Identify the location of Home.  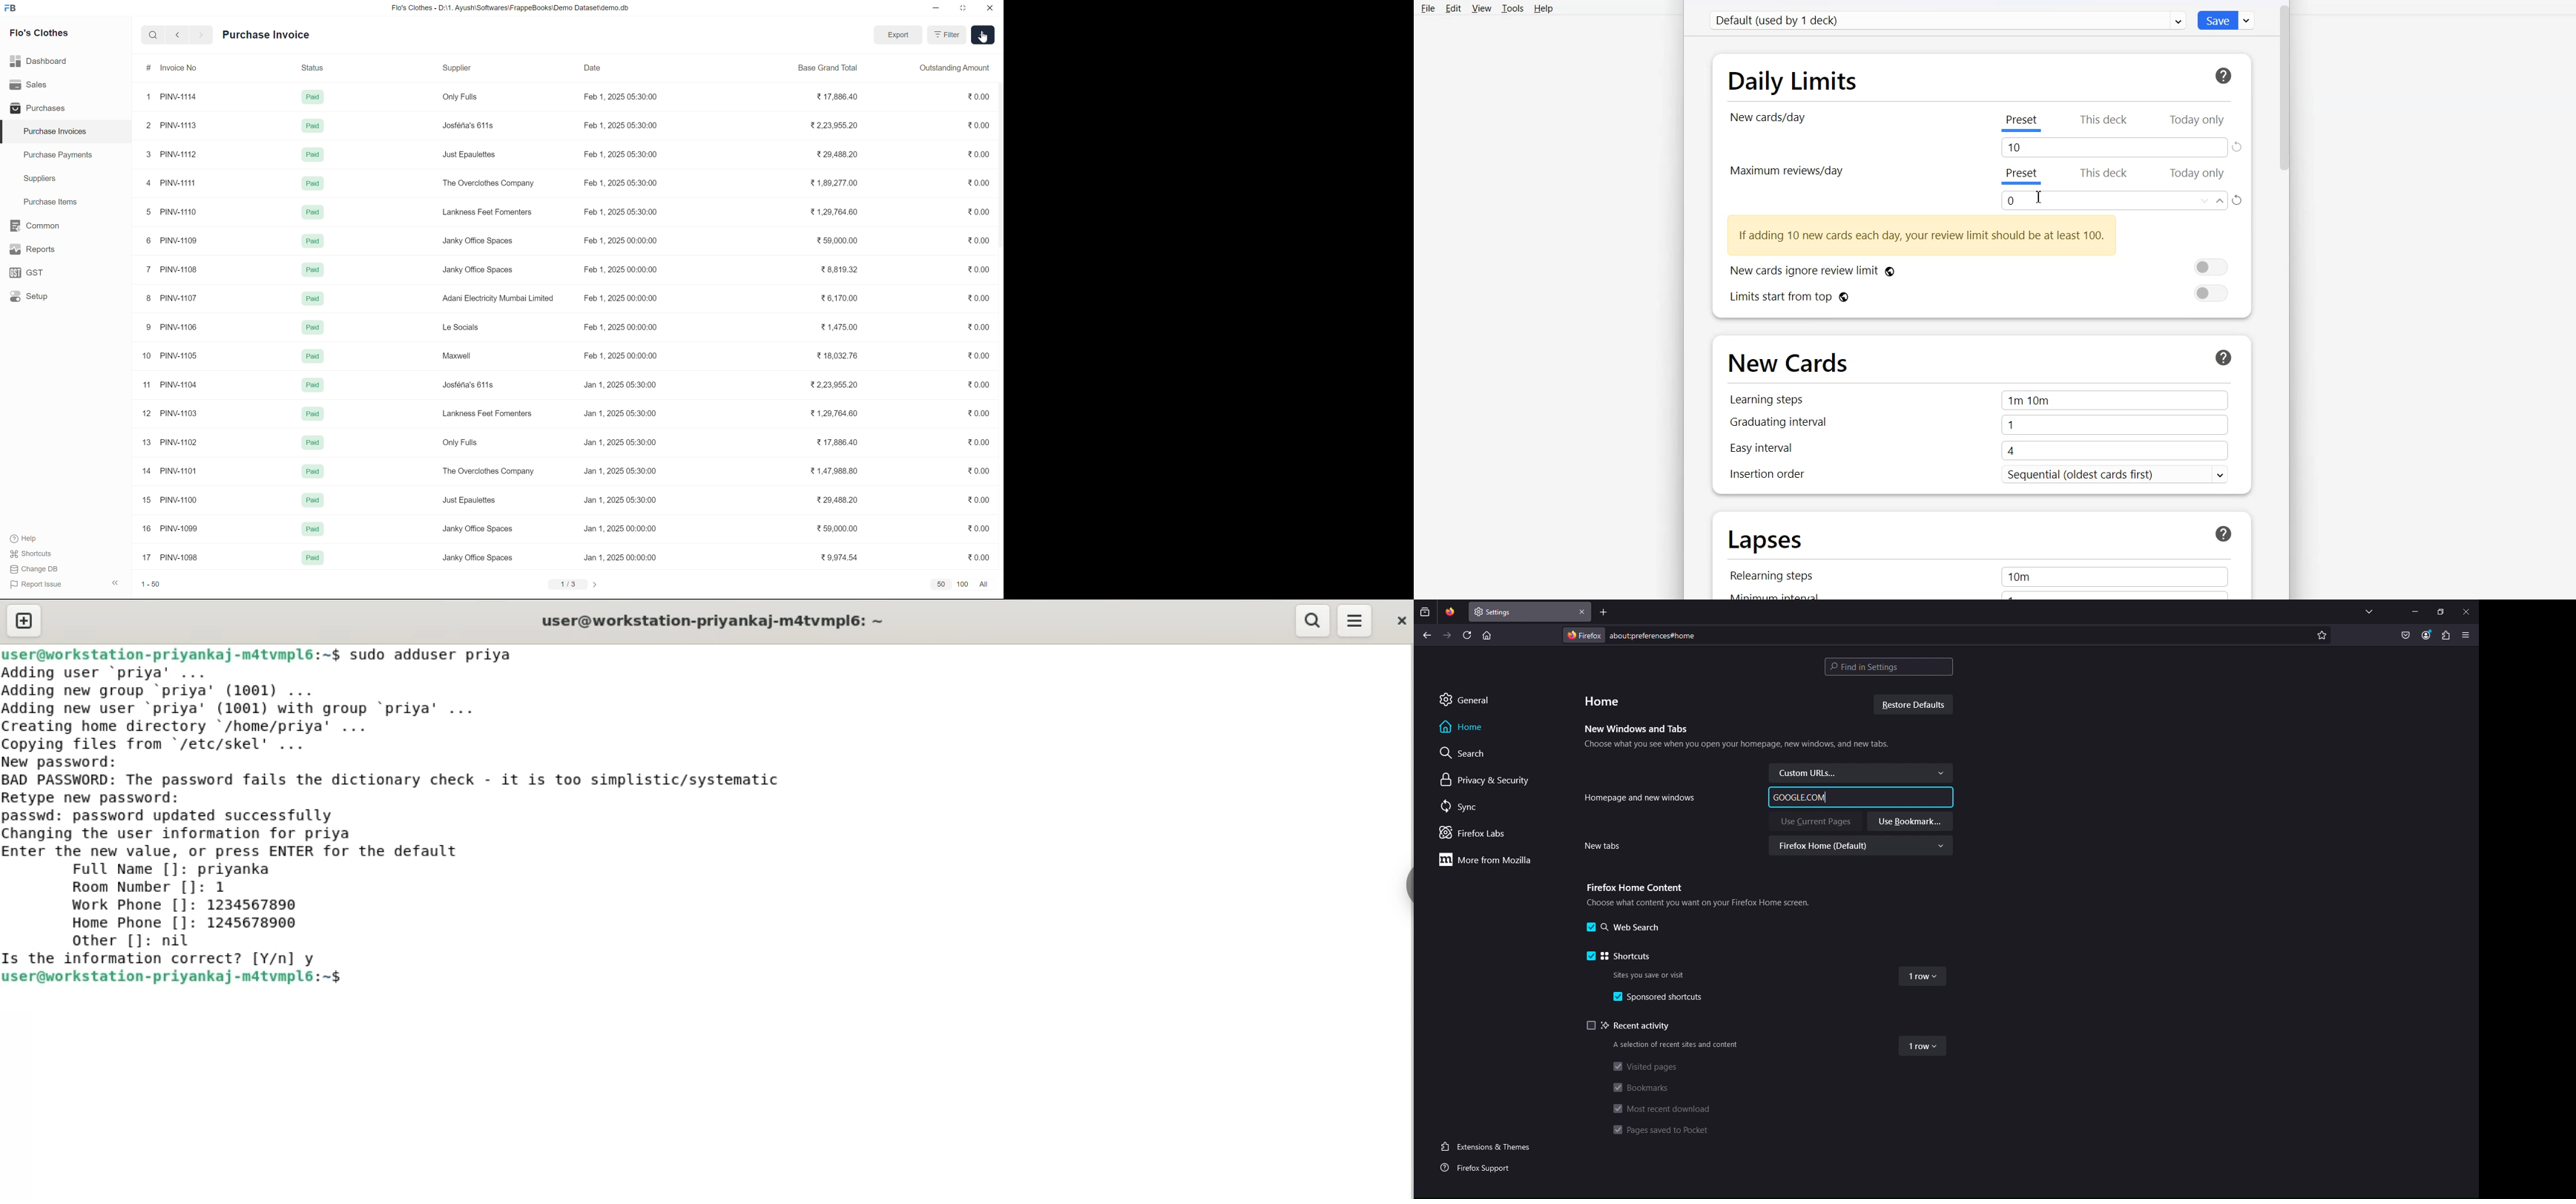
(1602, 700).